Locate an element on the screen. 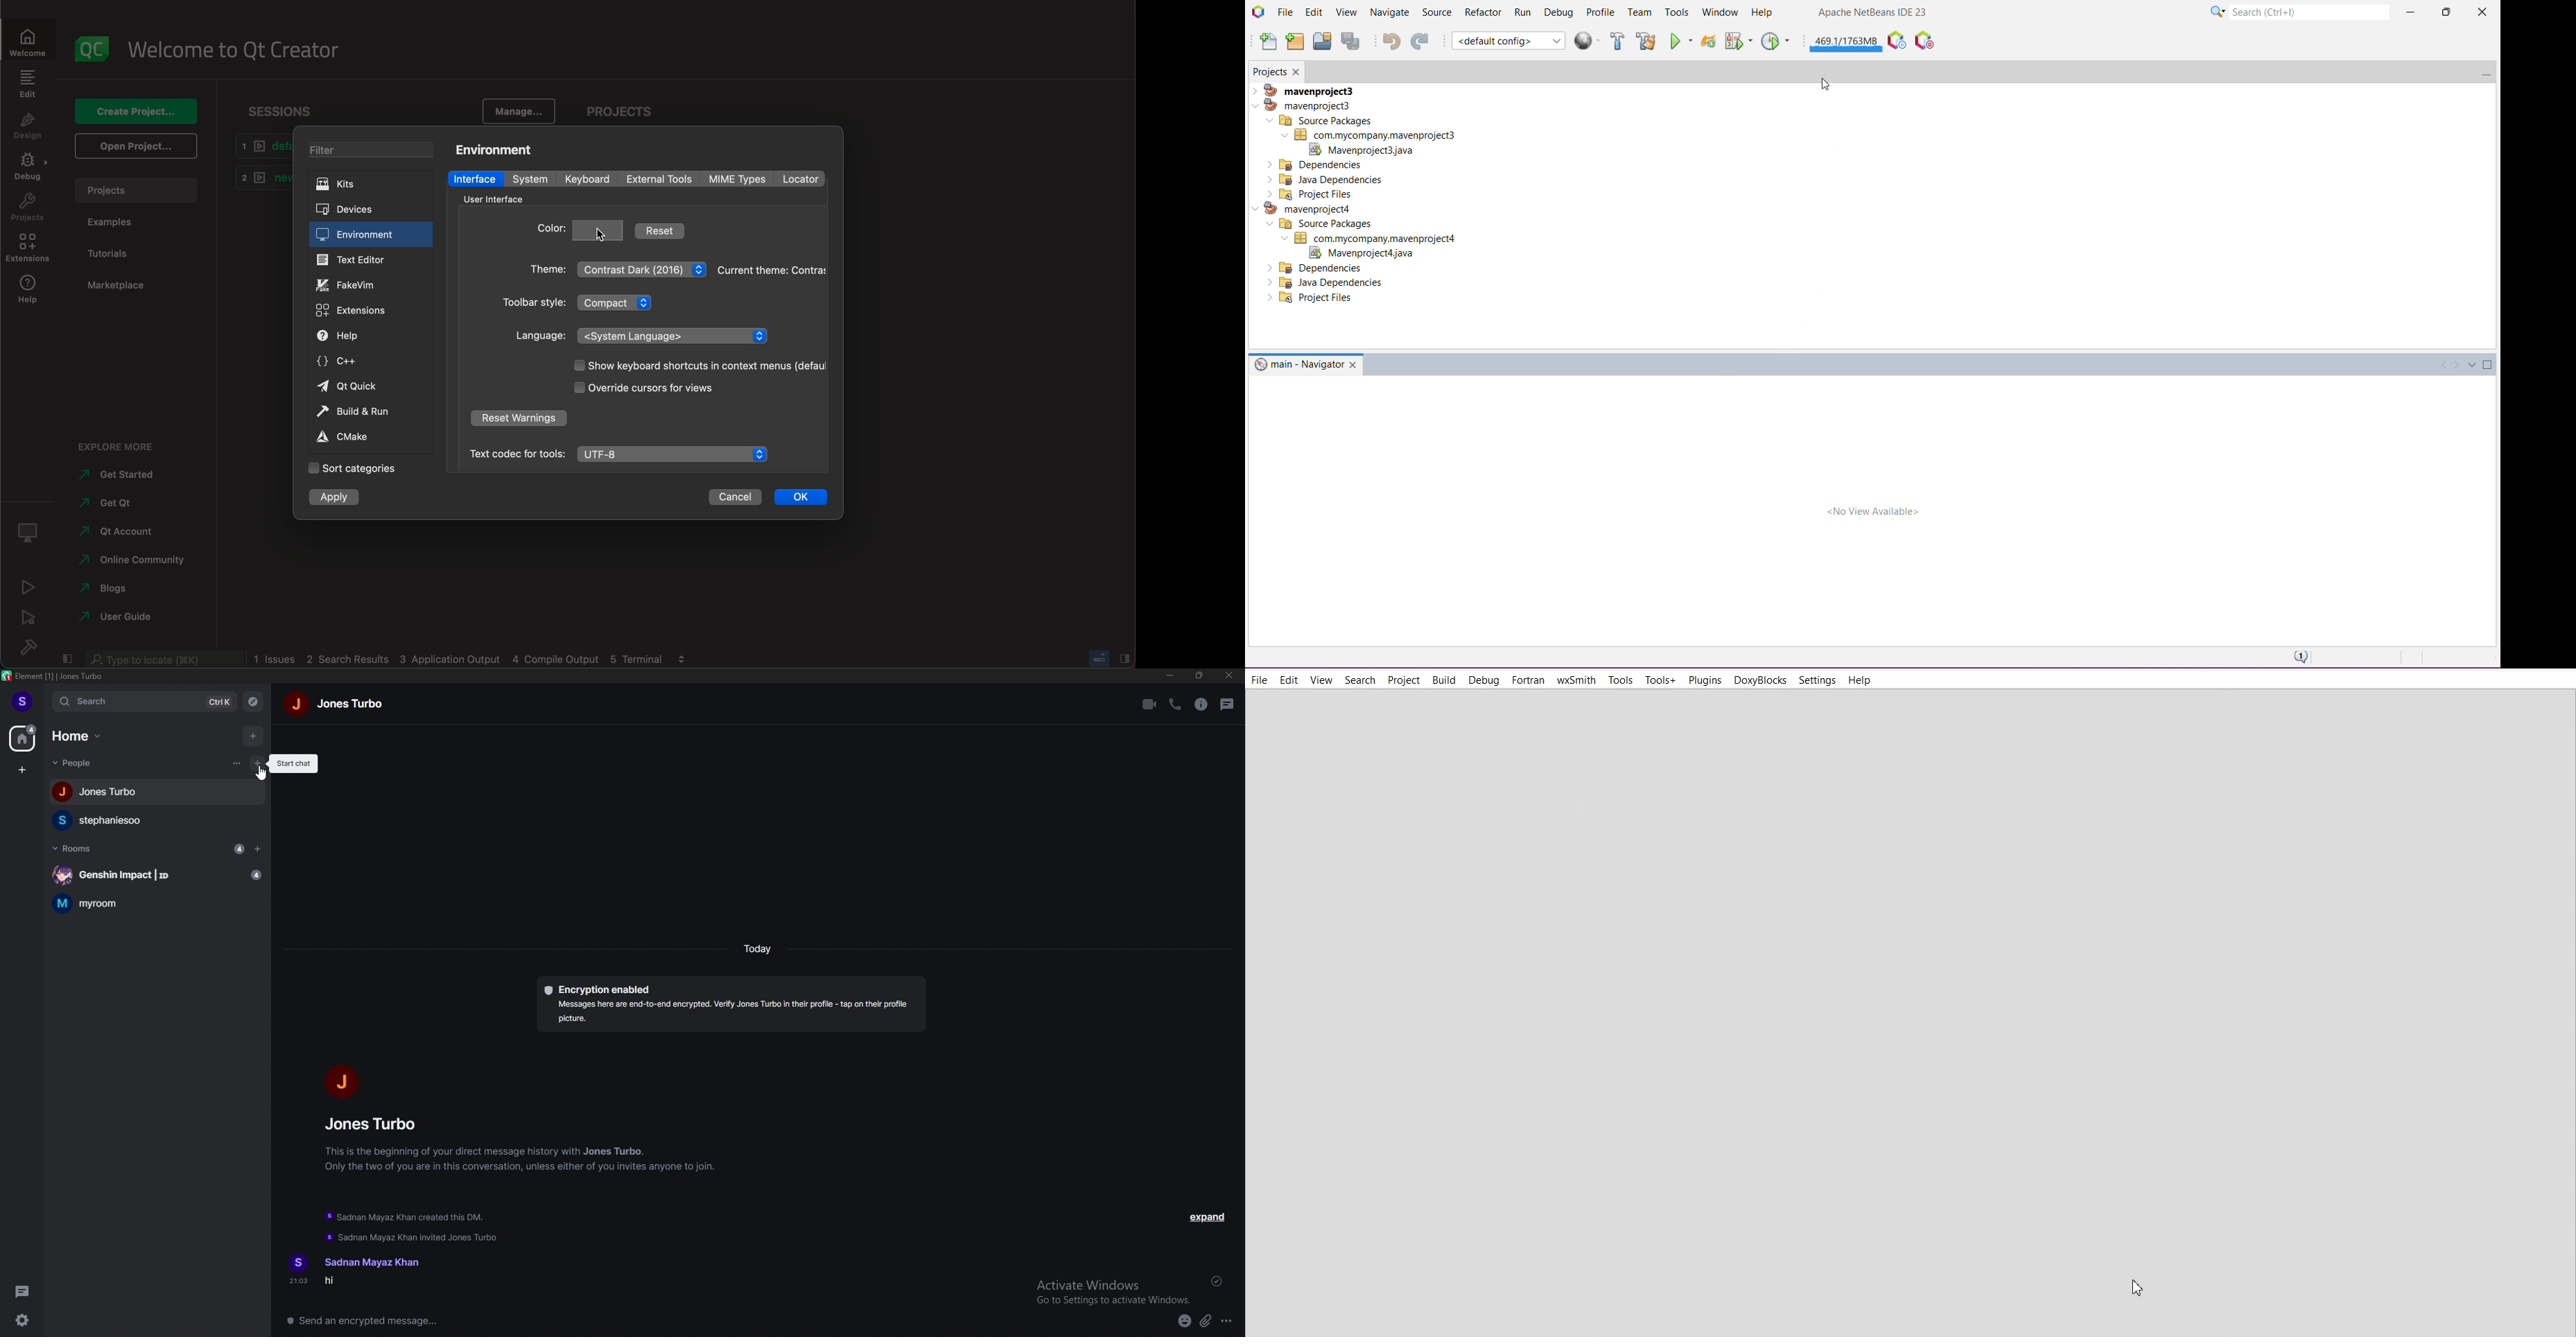  theme is located at coordinates (771, 270).